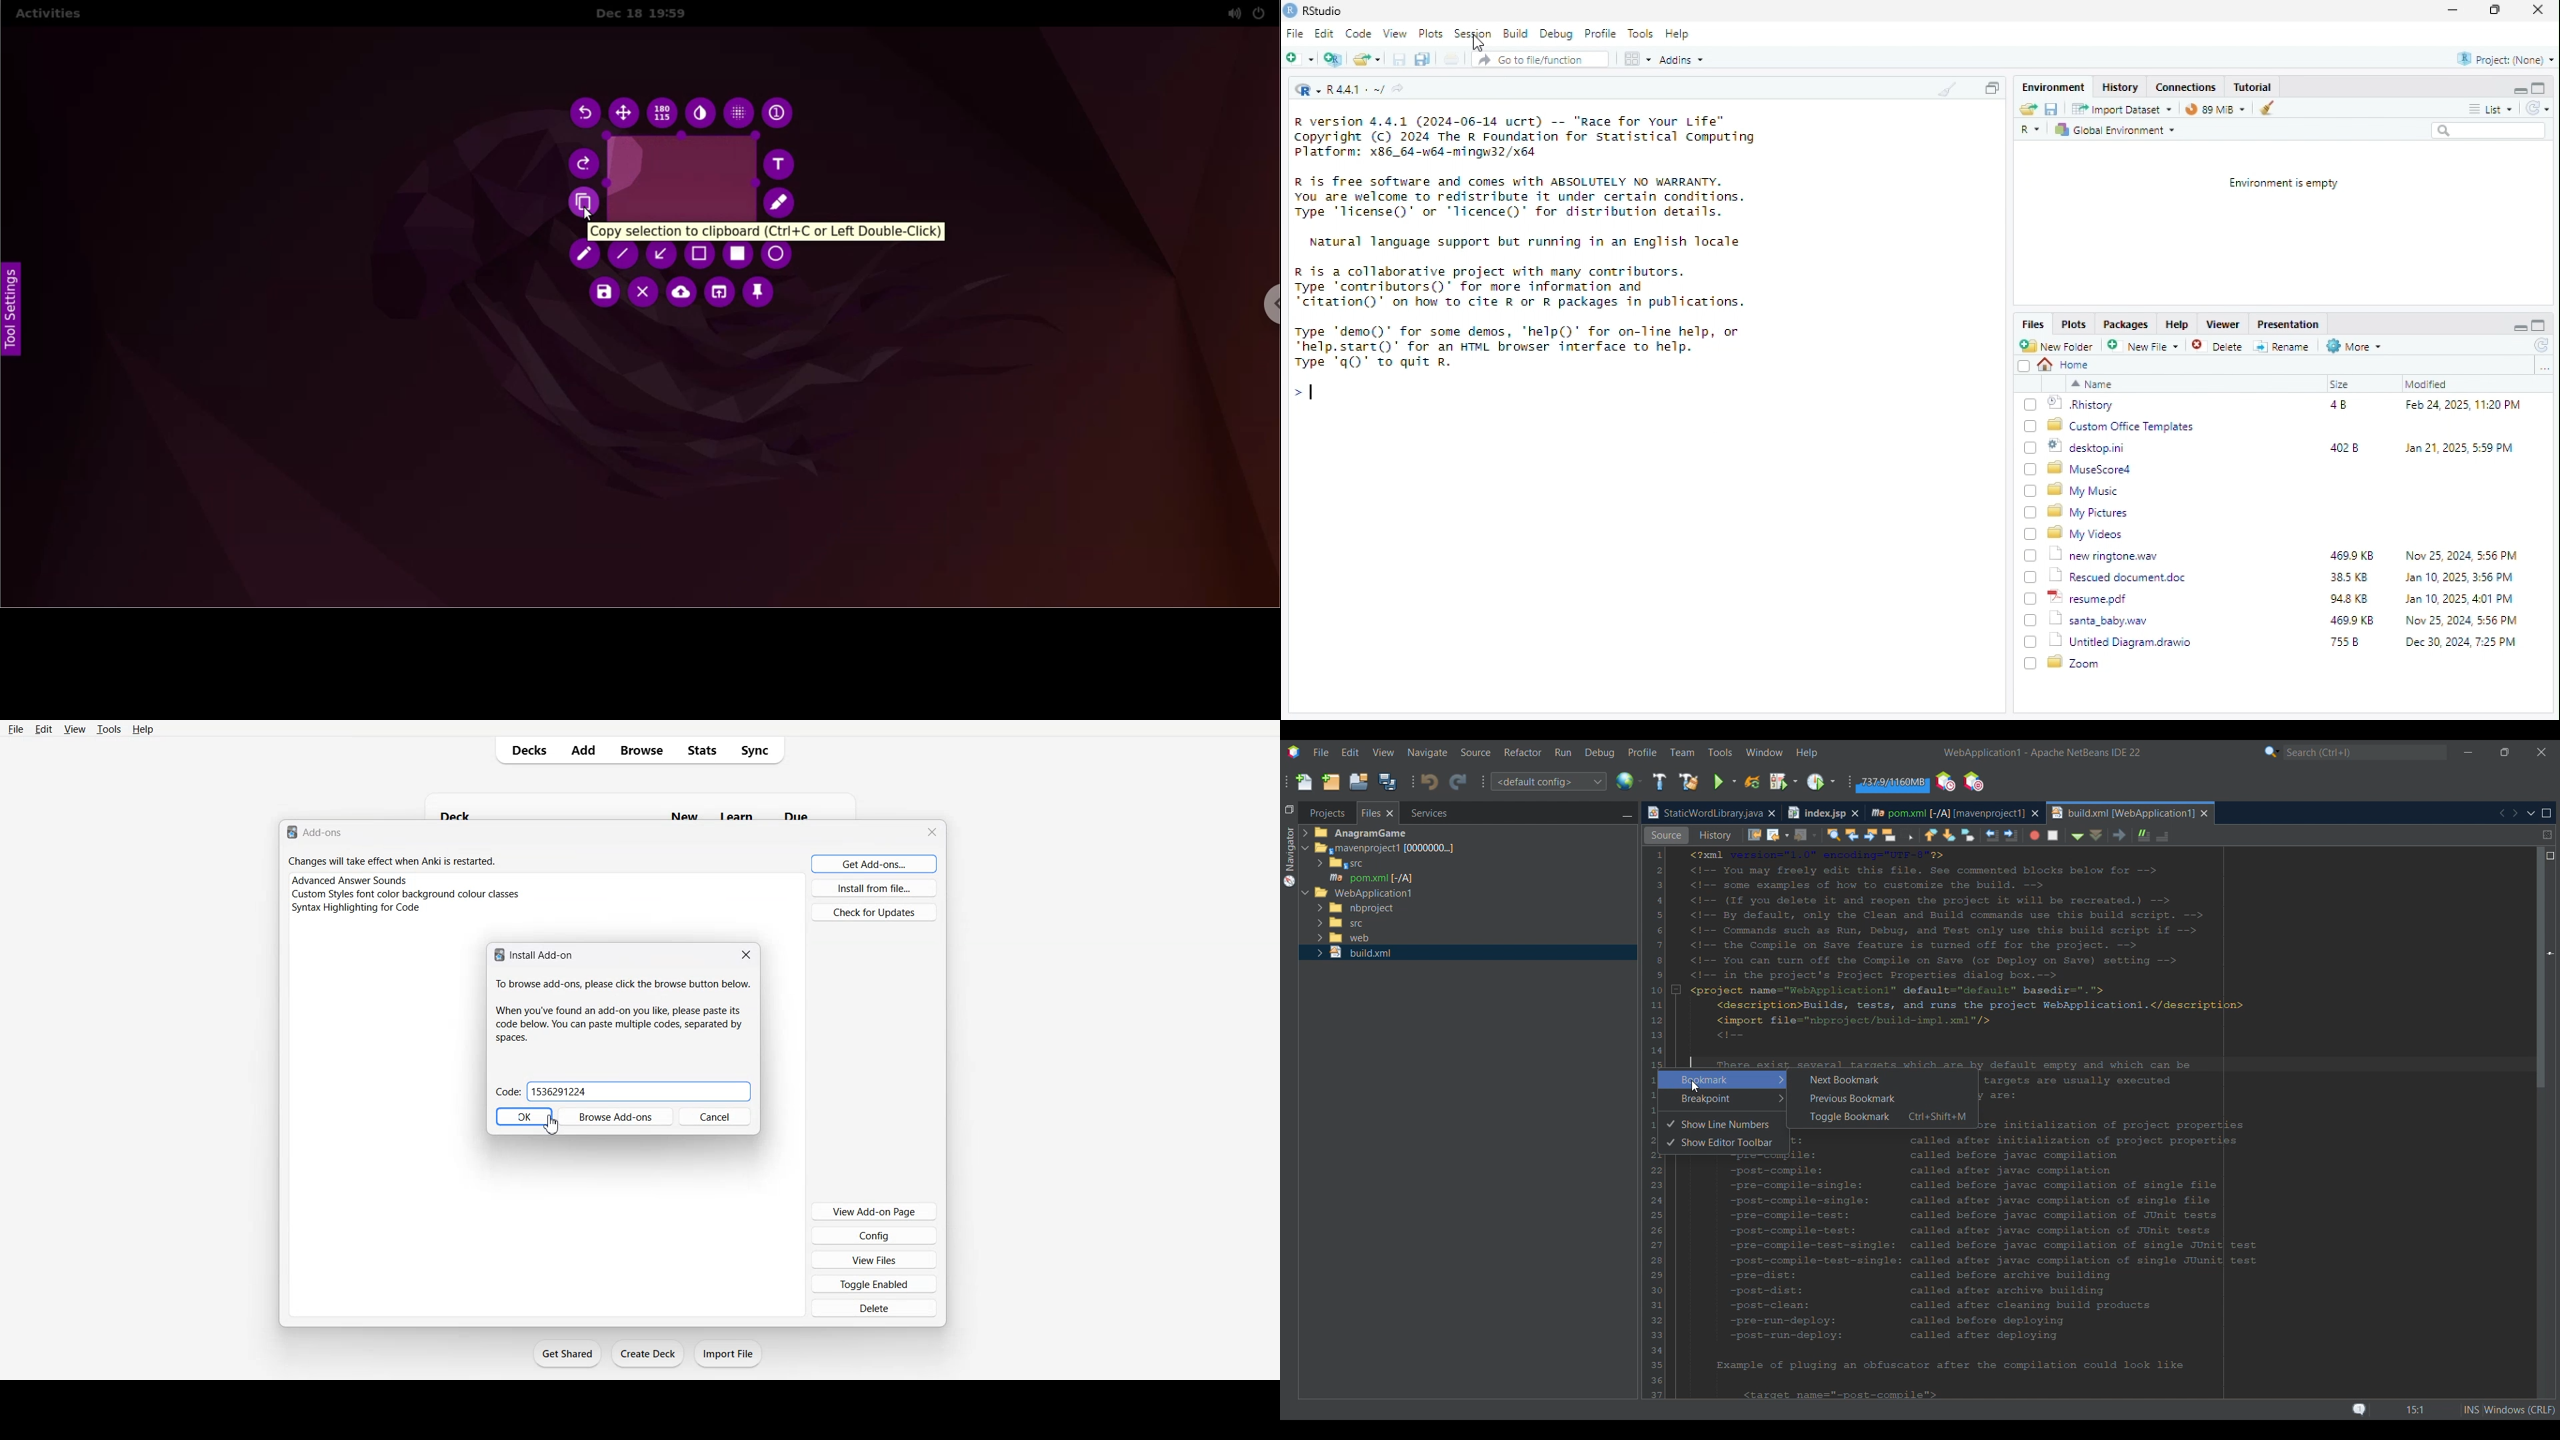 Image resolution: width=2576 pixels, height=1456 pixels. I want to click on Checkbox, so click(2030, 620).